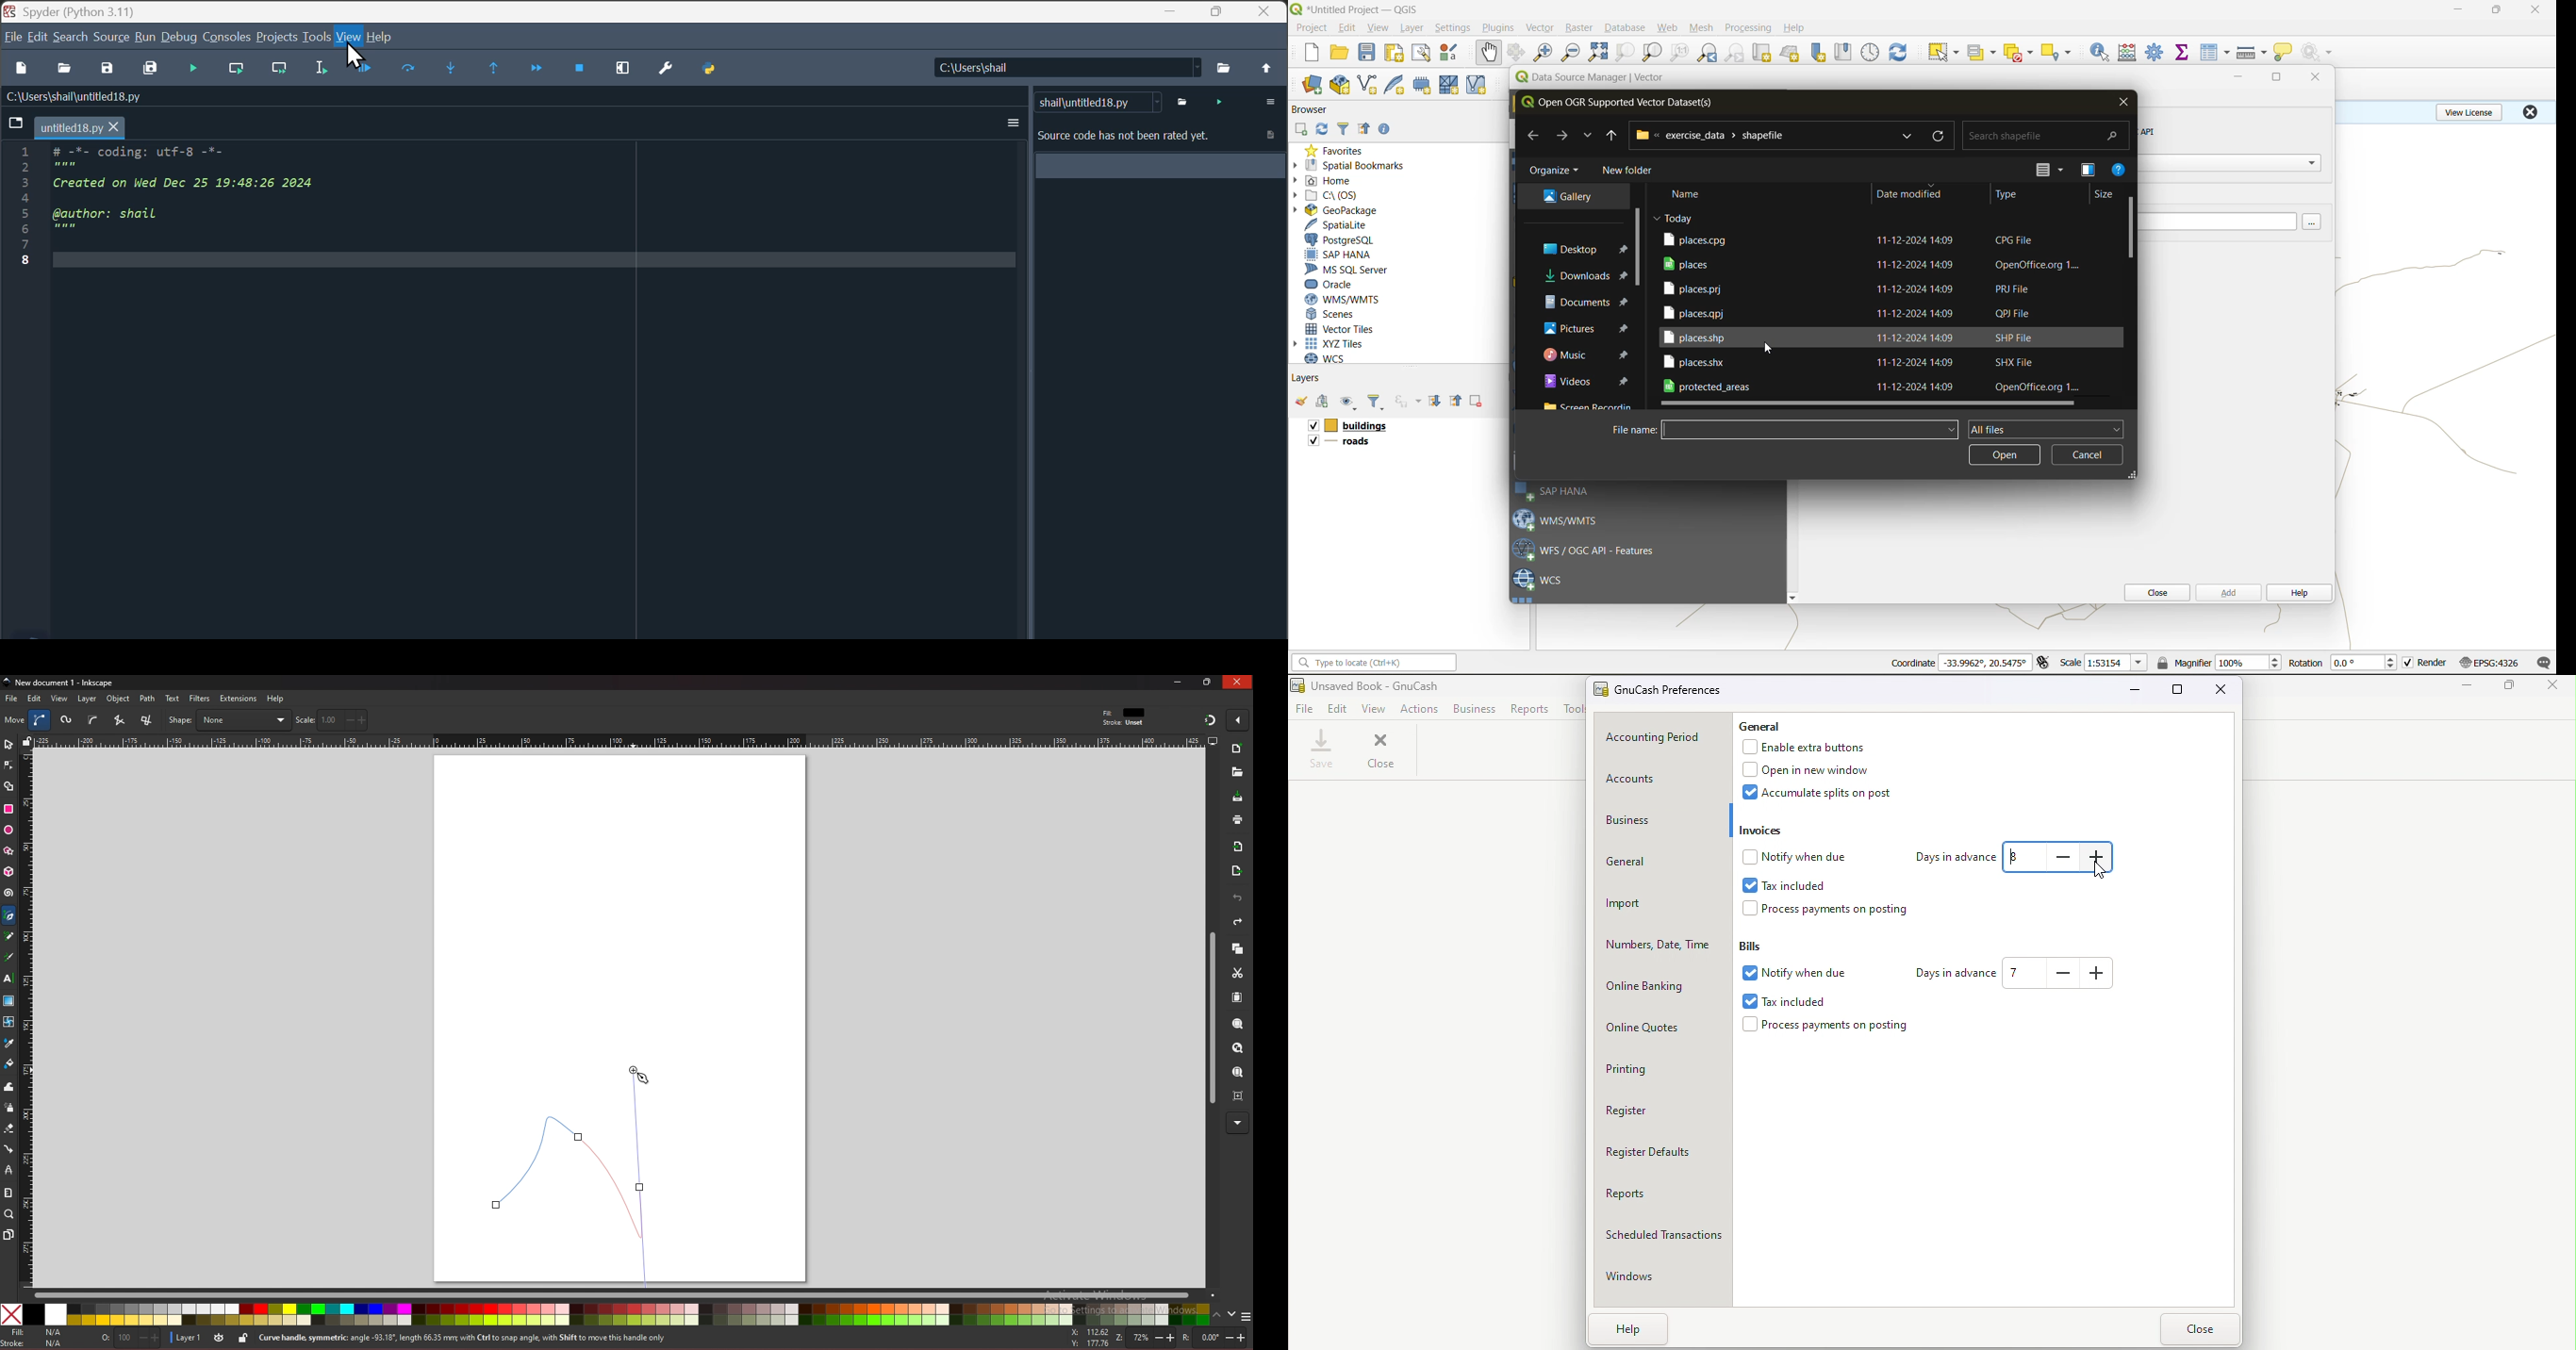  Describe the element at coordinates (1501, 27) in the screenshot. I see `plugins` at that location.